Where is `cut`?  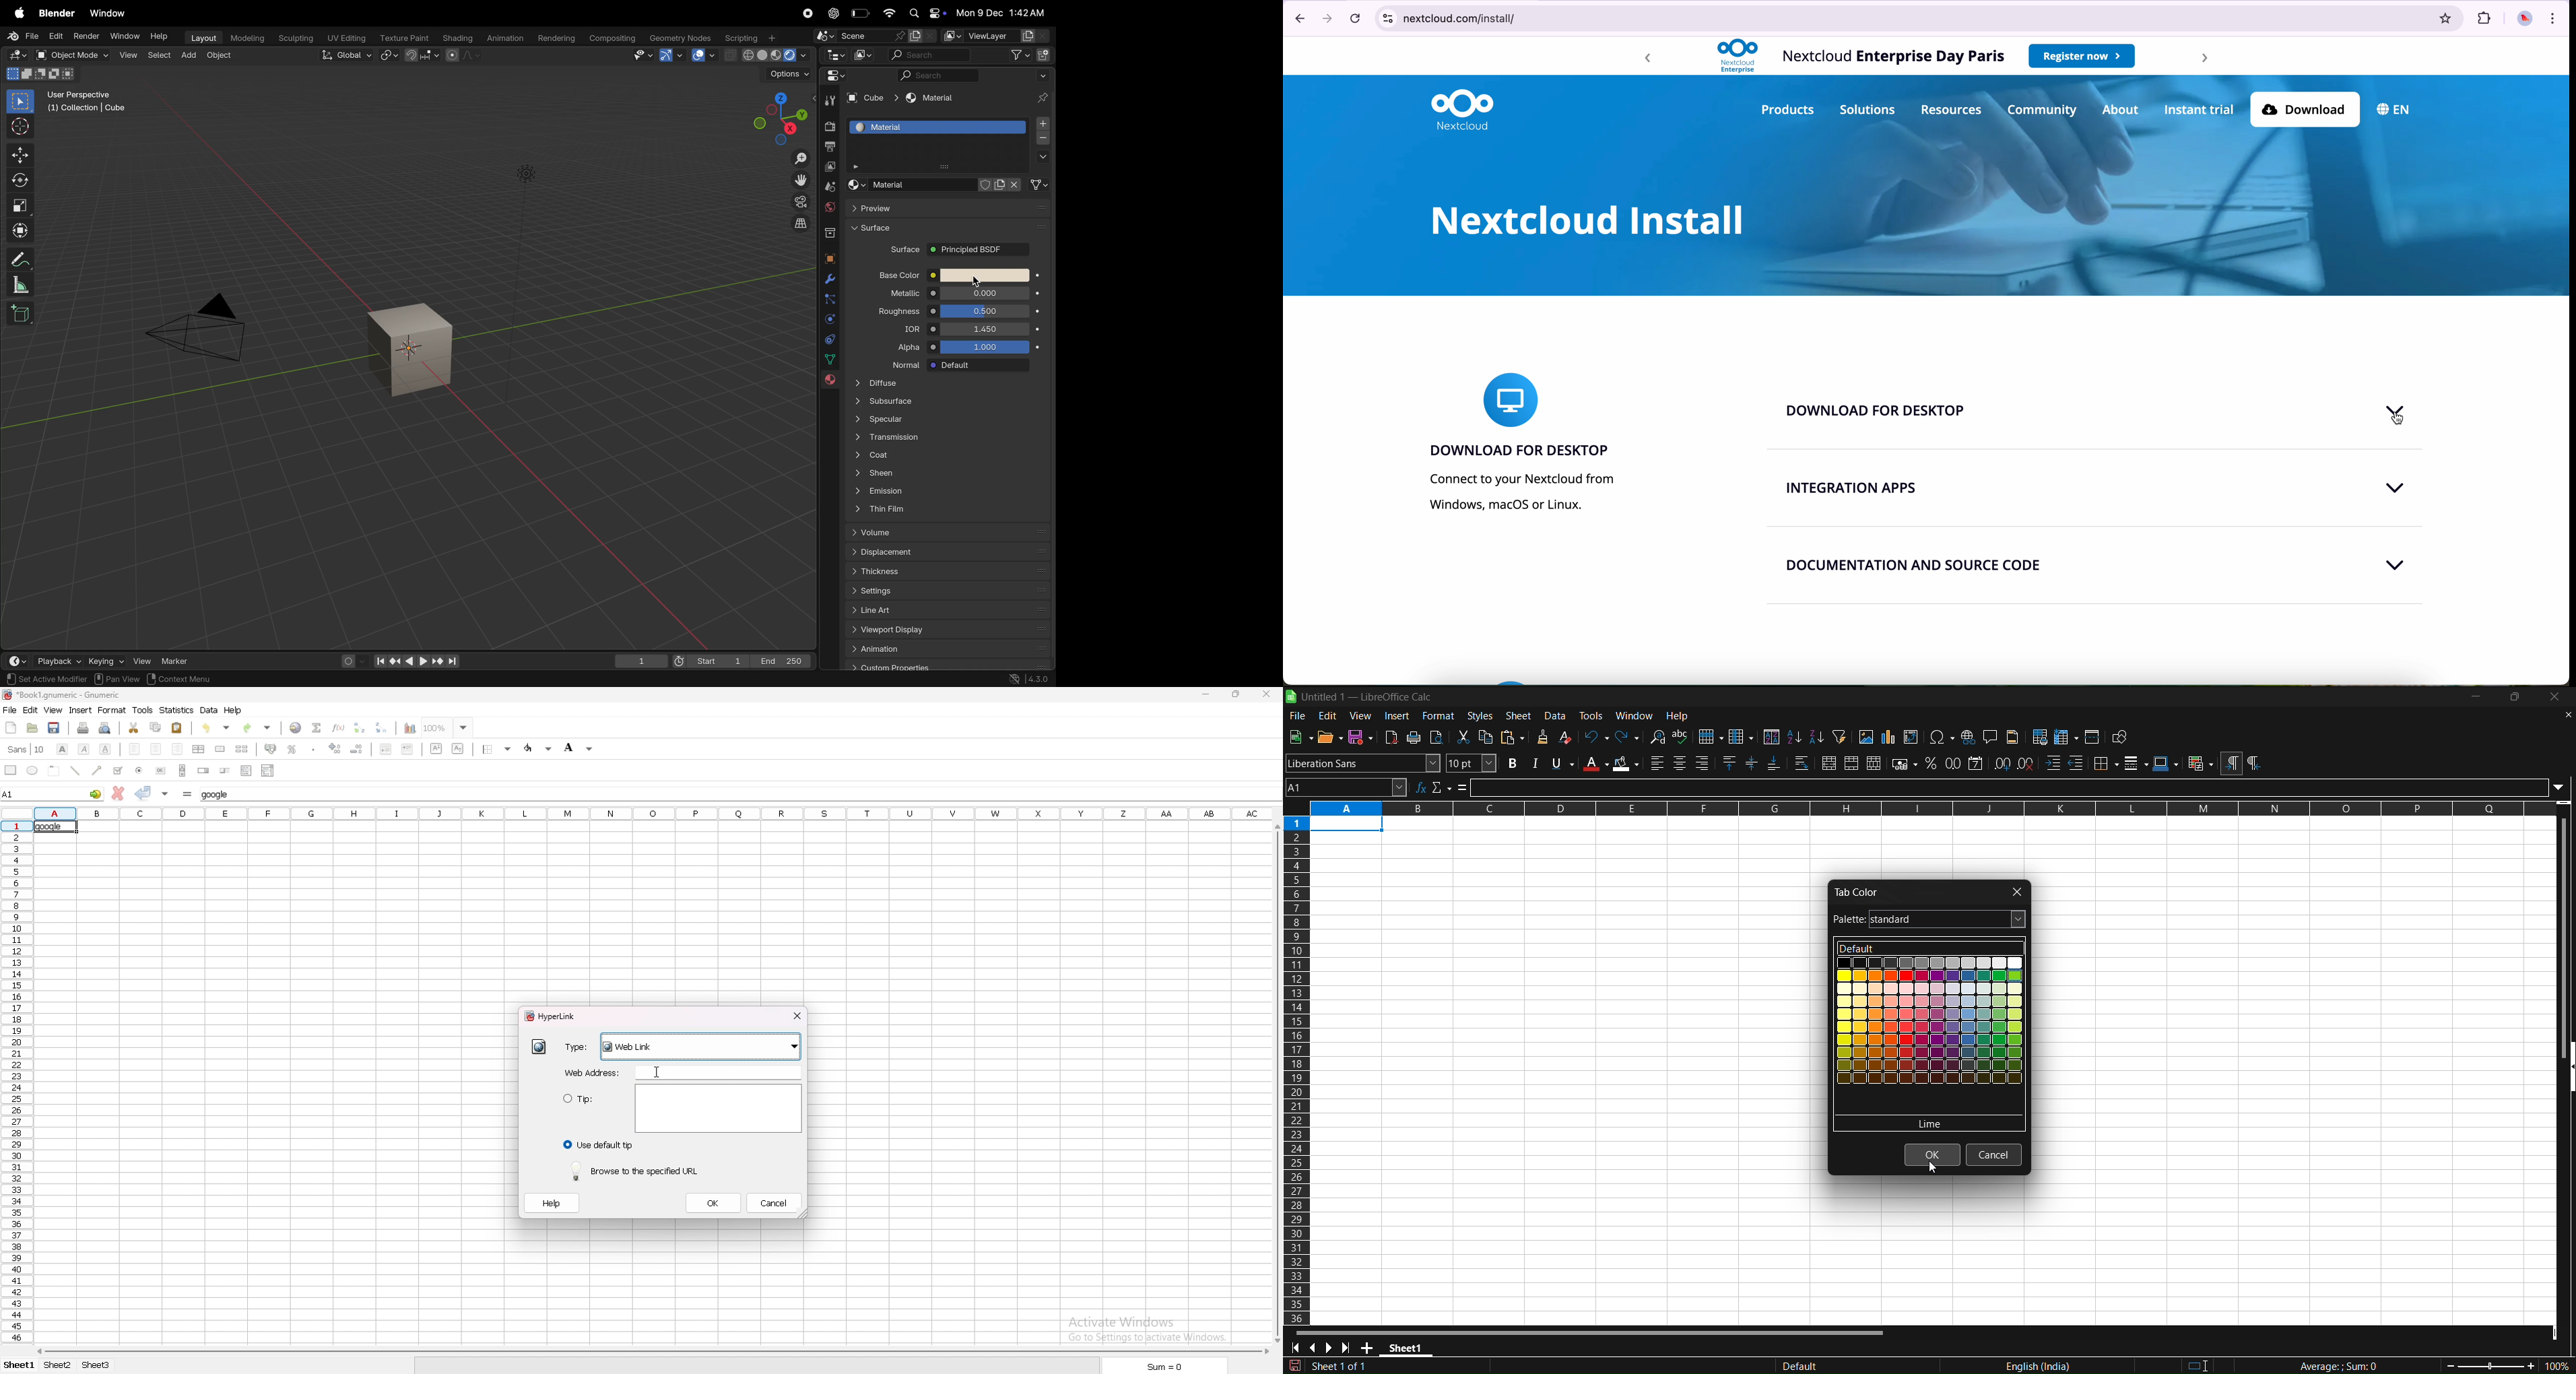 cut is located at coordinates (1465, 737).